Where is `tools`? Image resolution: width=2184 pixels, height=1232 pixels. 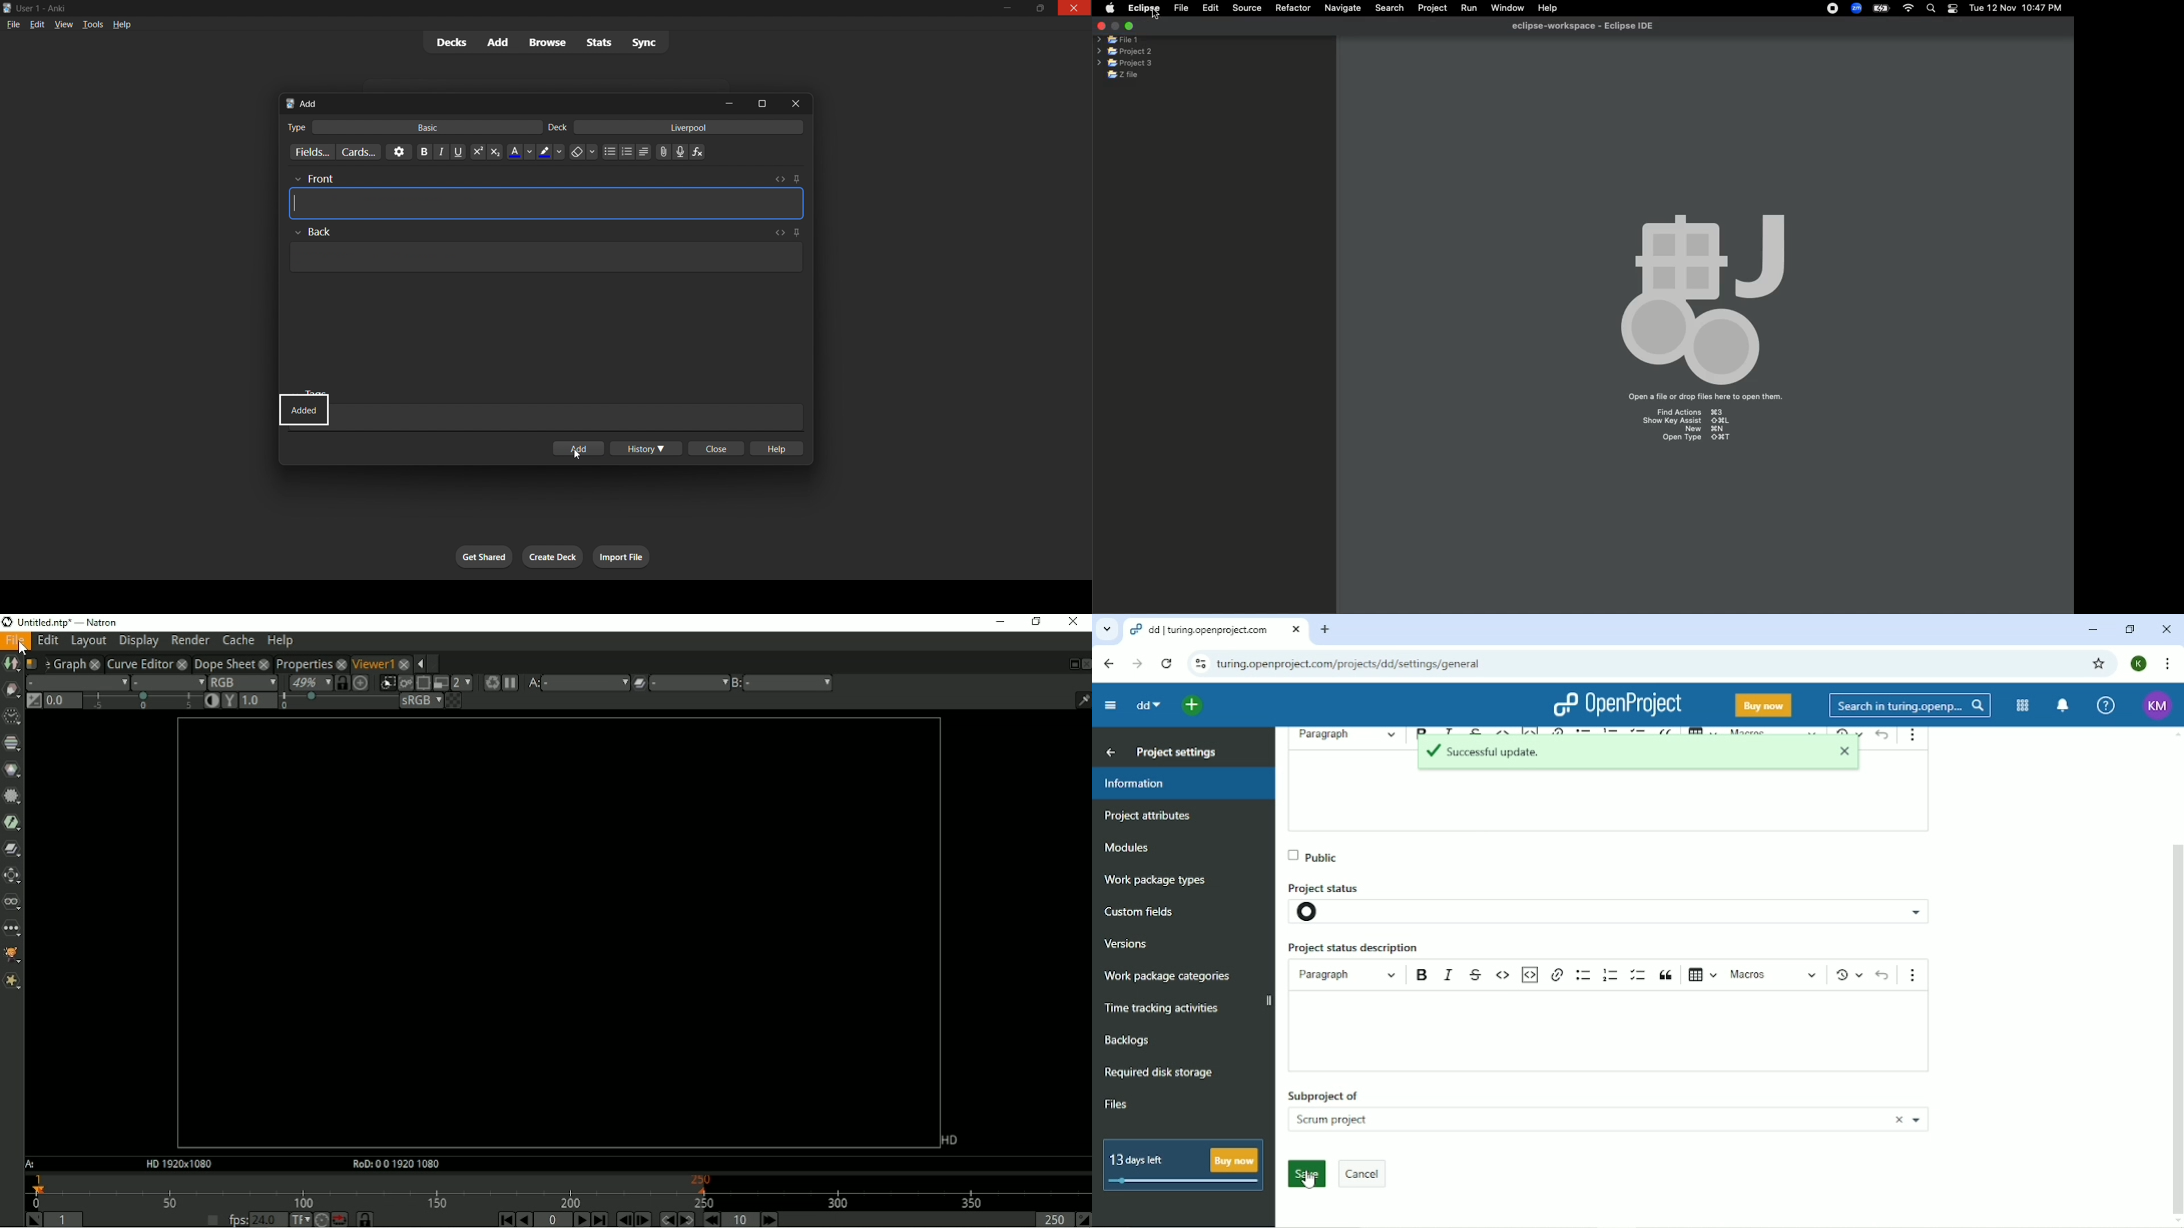
tools is located at coordinates (92, 26).